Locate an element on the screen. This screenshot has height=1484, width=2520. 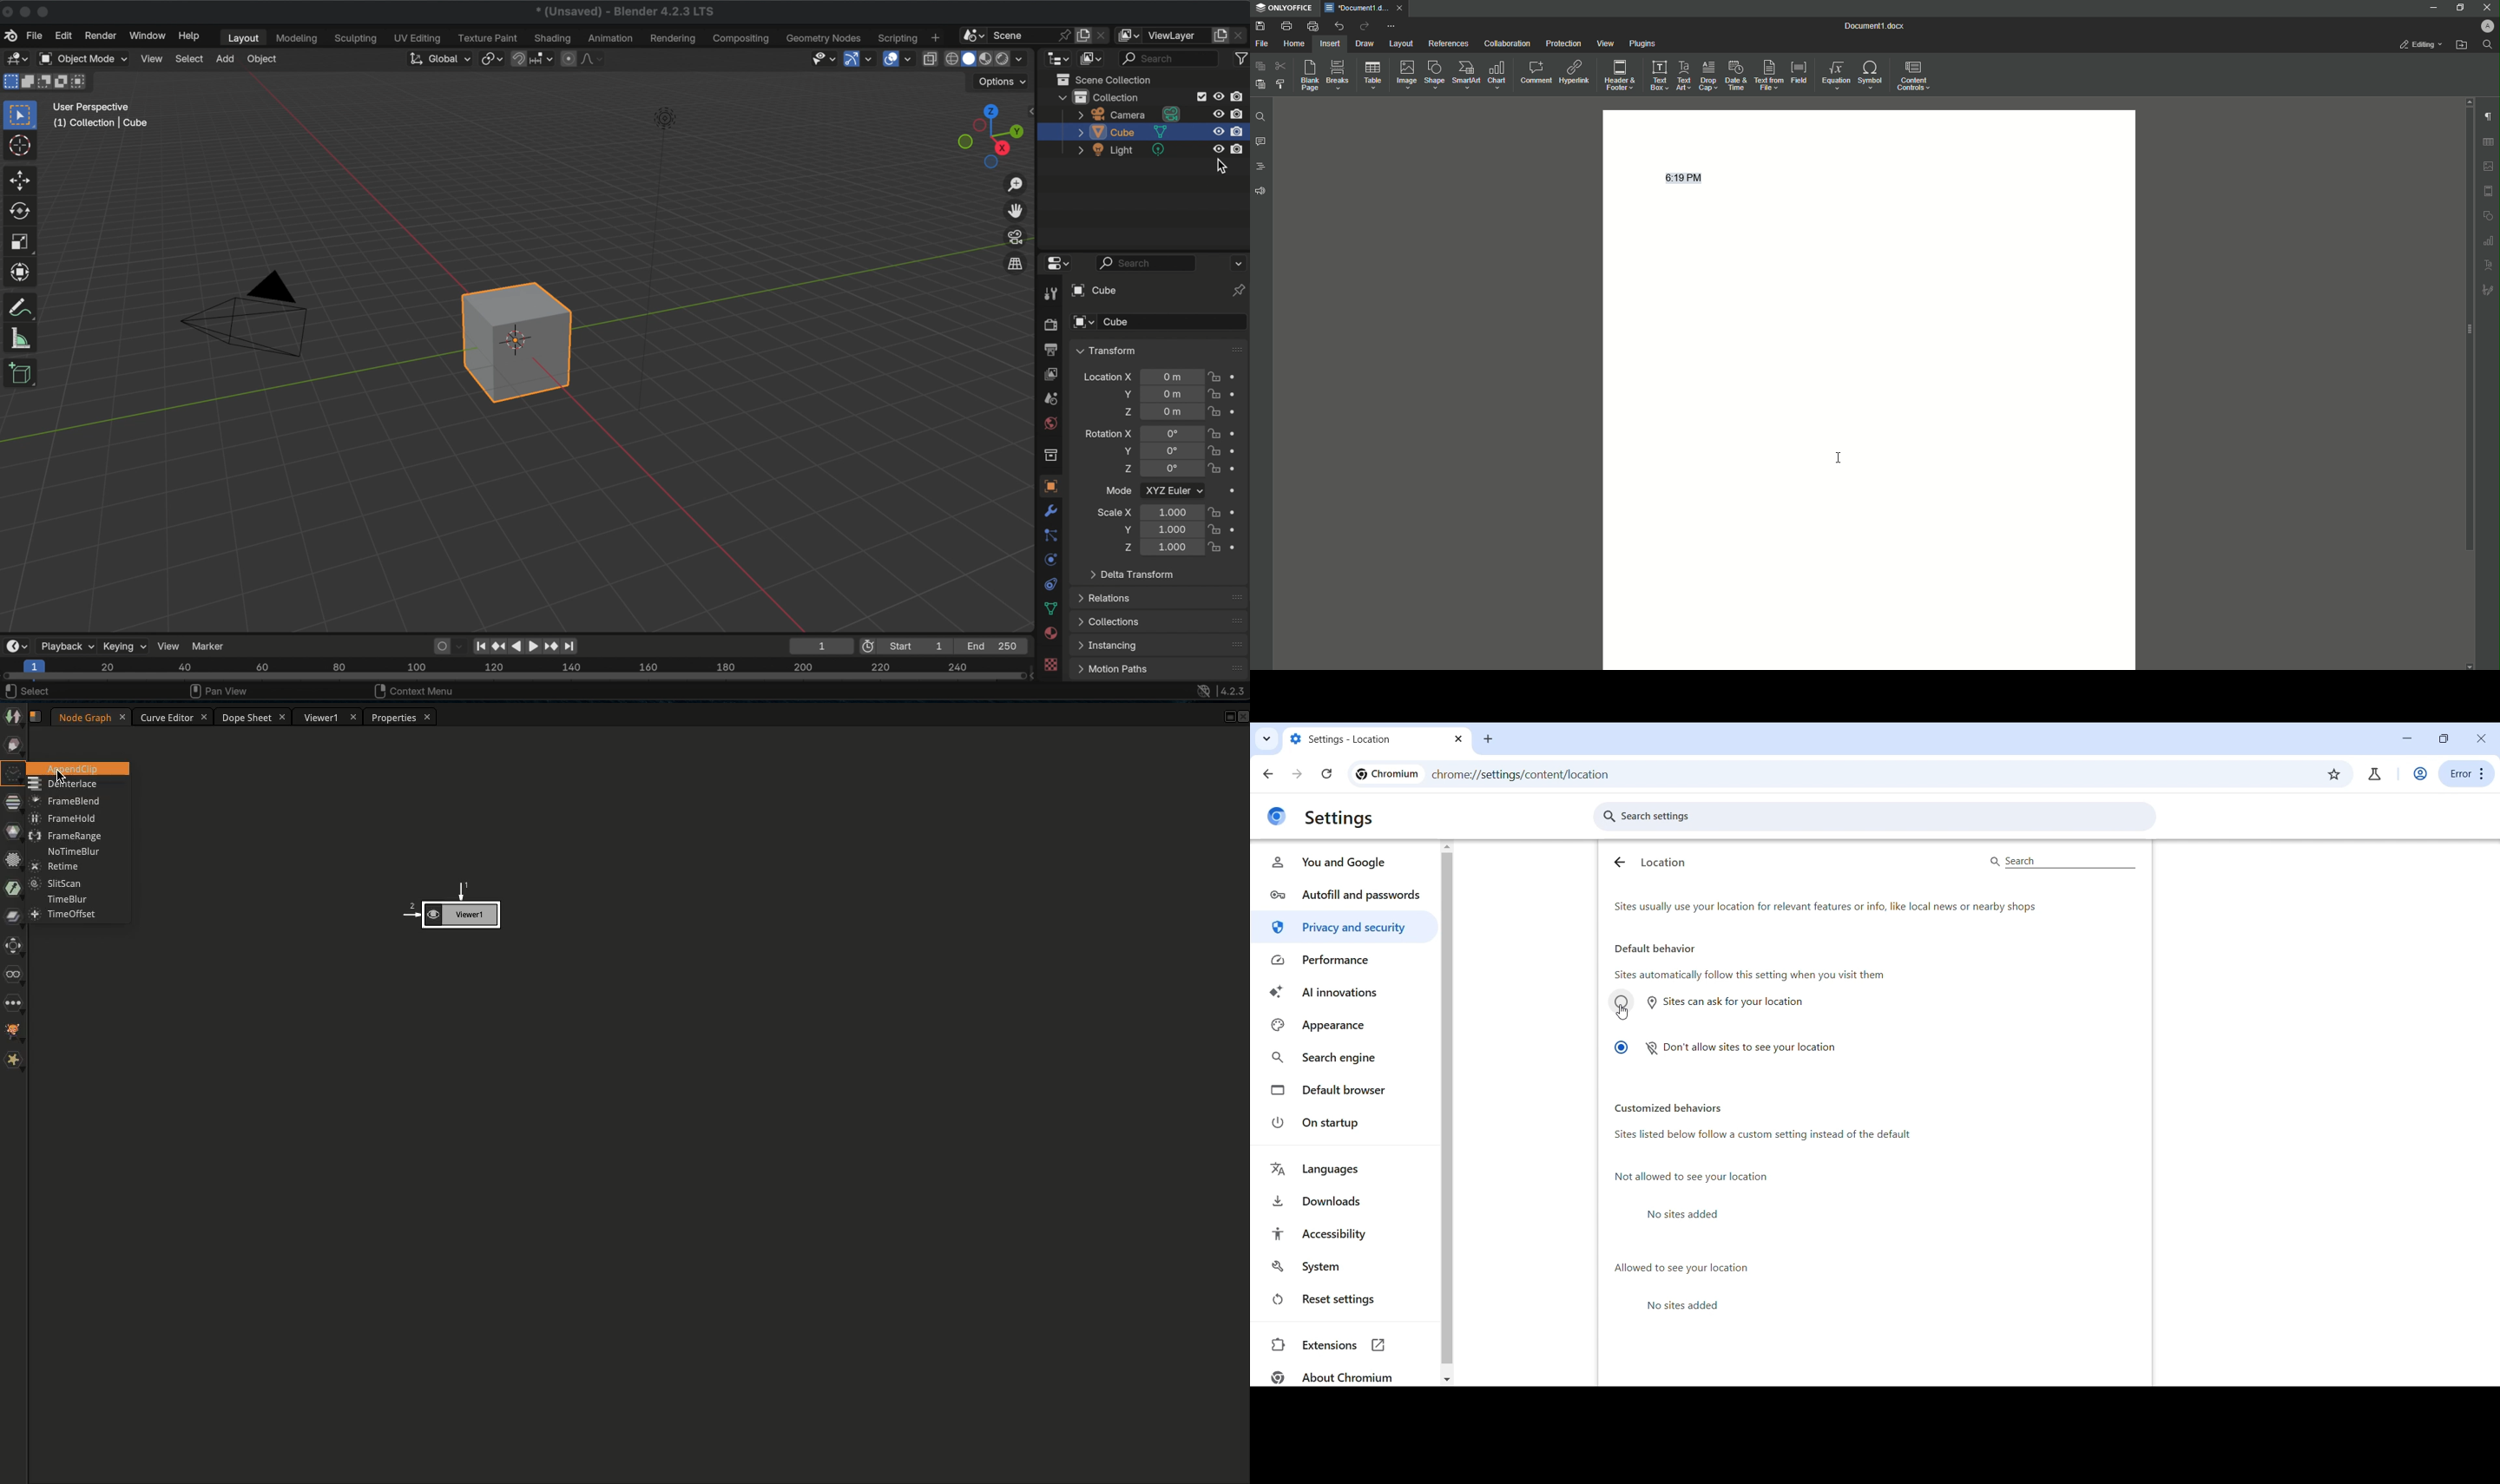
Performance is located at coordinates (1344, 961).